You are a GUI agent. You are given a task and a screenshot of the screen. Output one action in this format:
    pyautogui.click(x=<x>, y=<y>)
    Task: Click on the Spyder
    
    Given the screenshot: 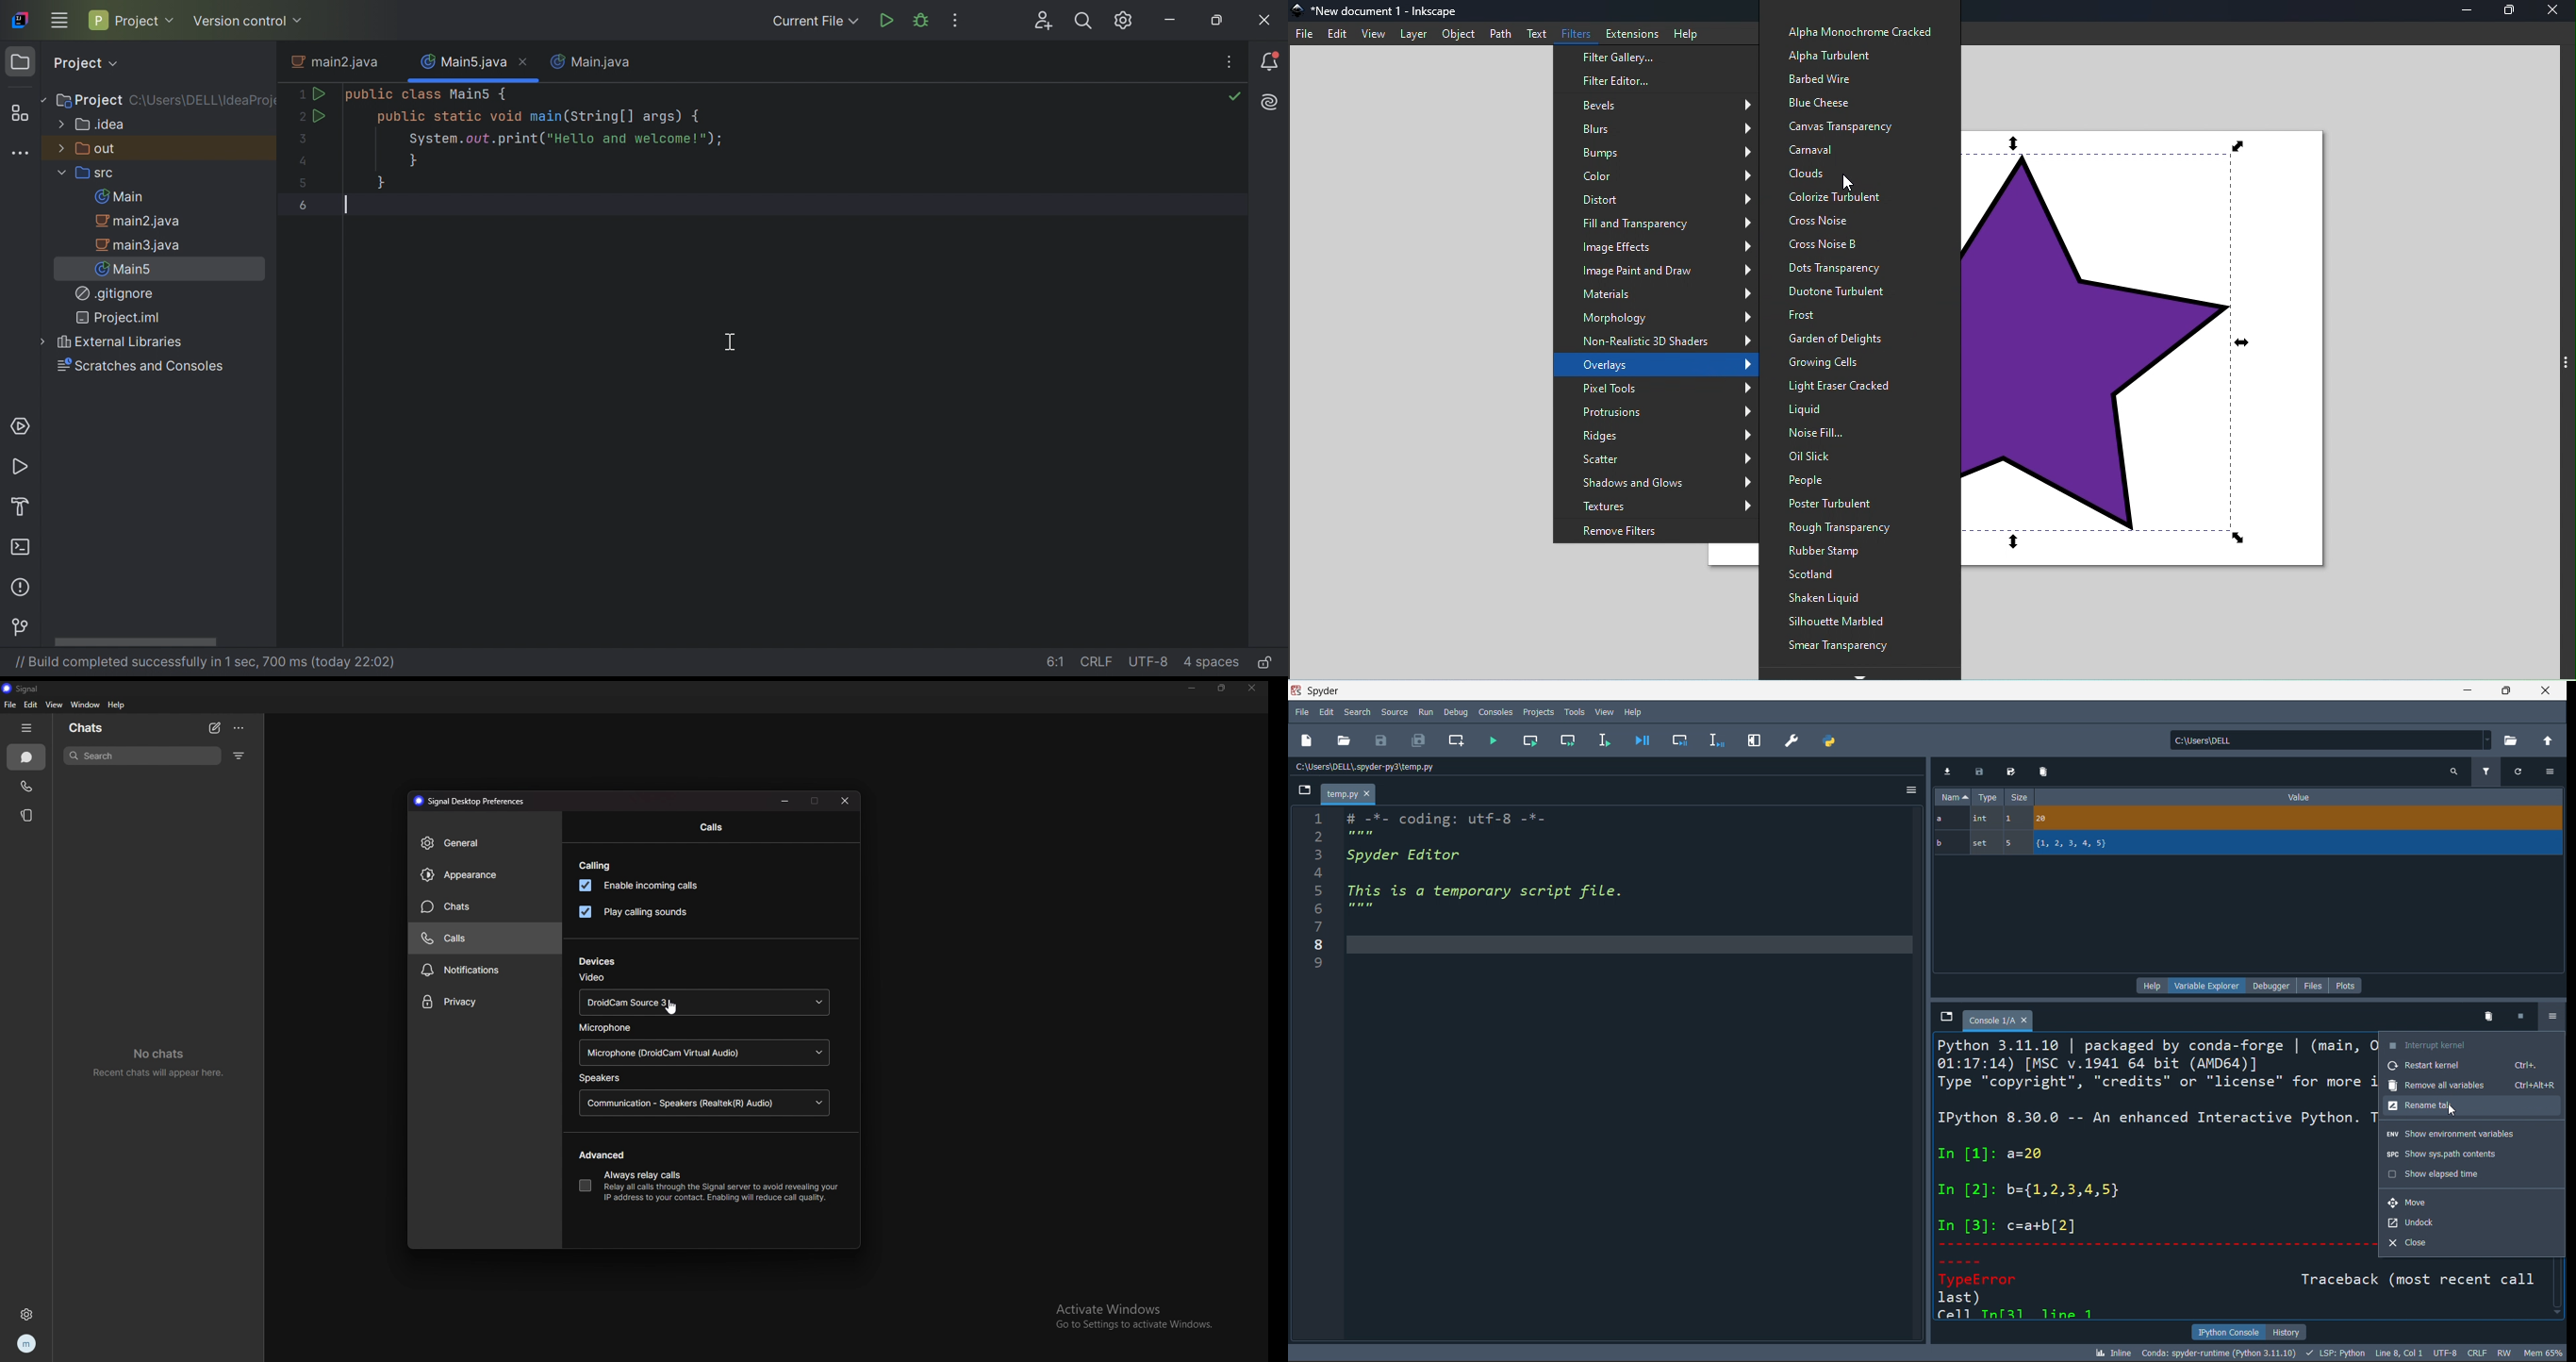 What is the action you would take?
    pyautogui.click(x=1361, y=691)
    